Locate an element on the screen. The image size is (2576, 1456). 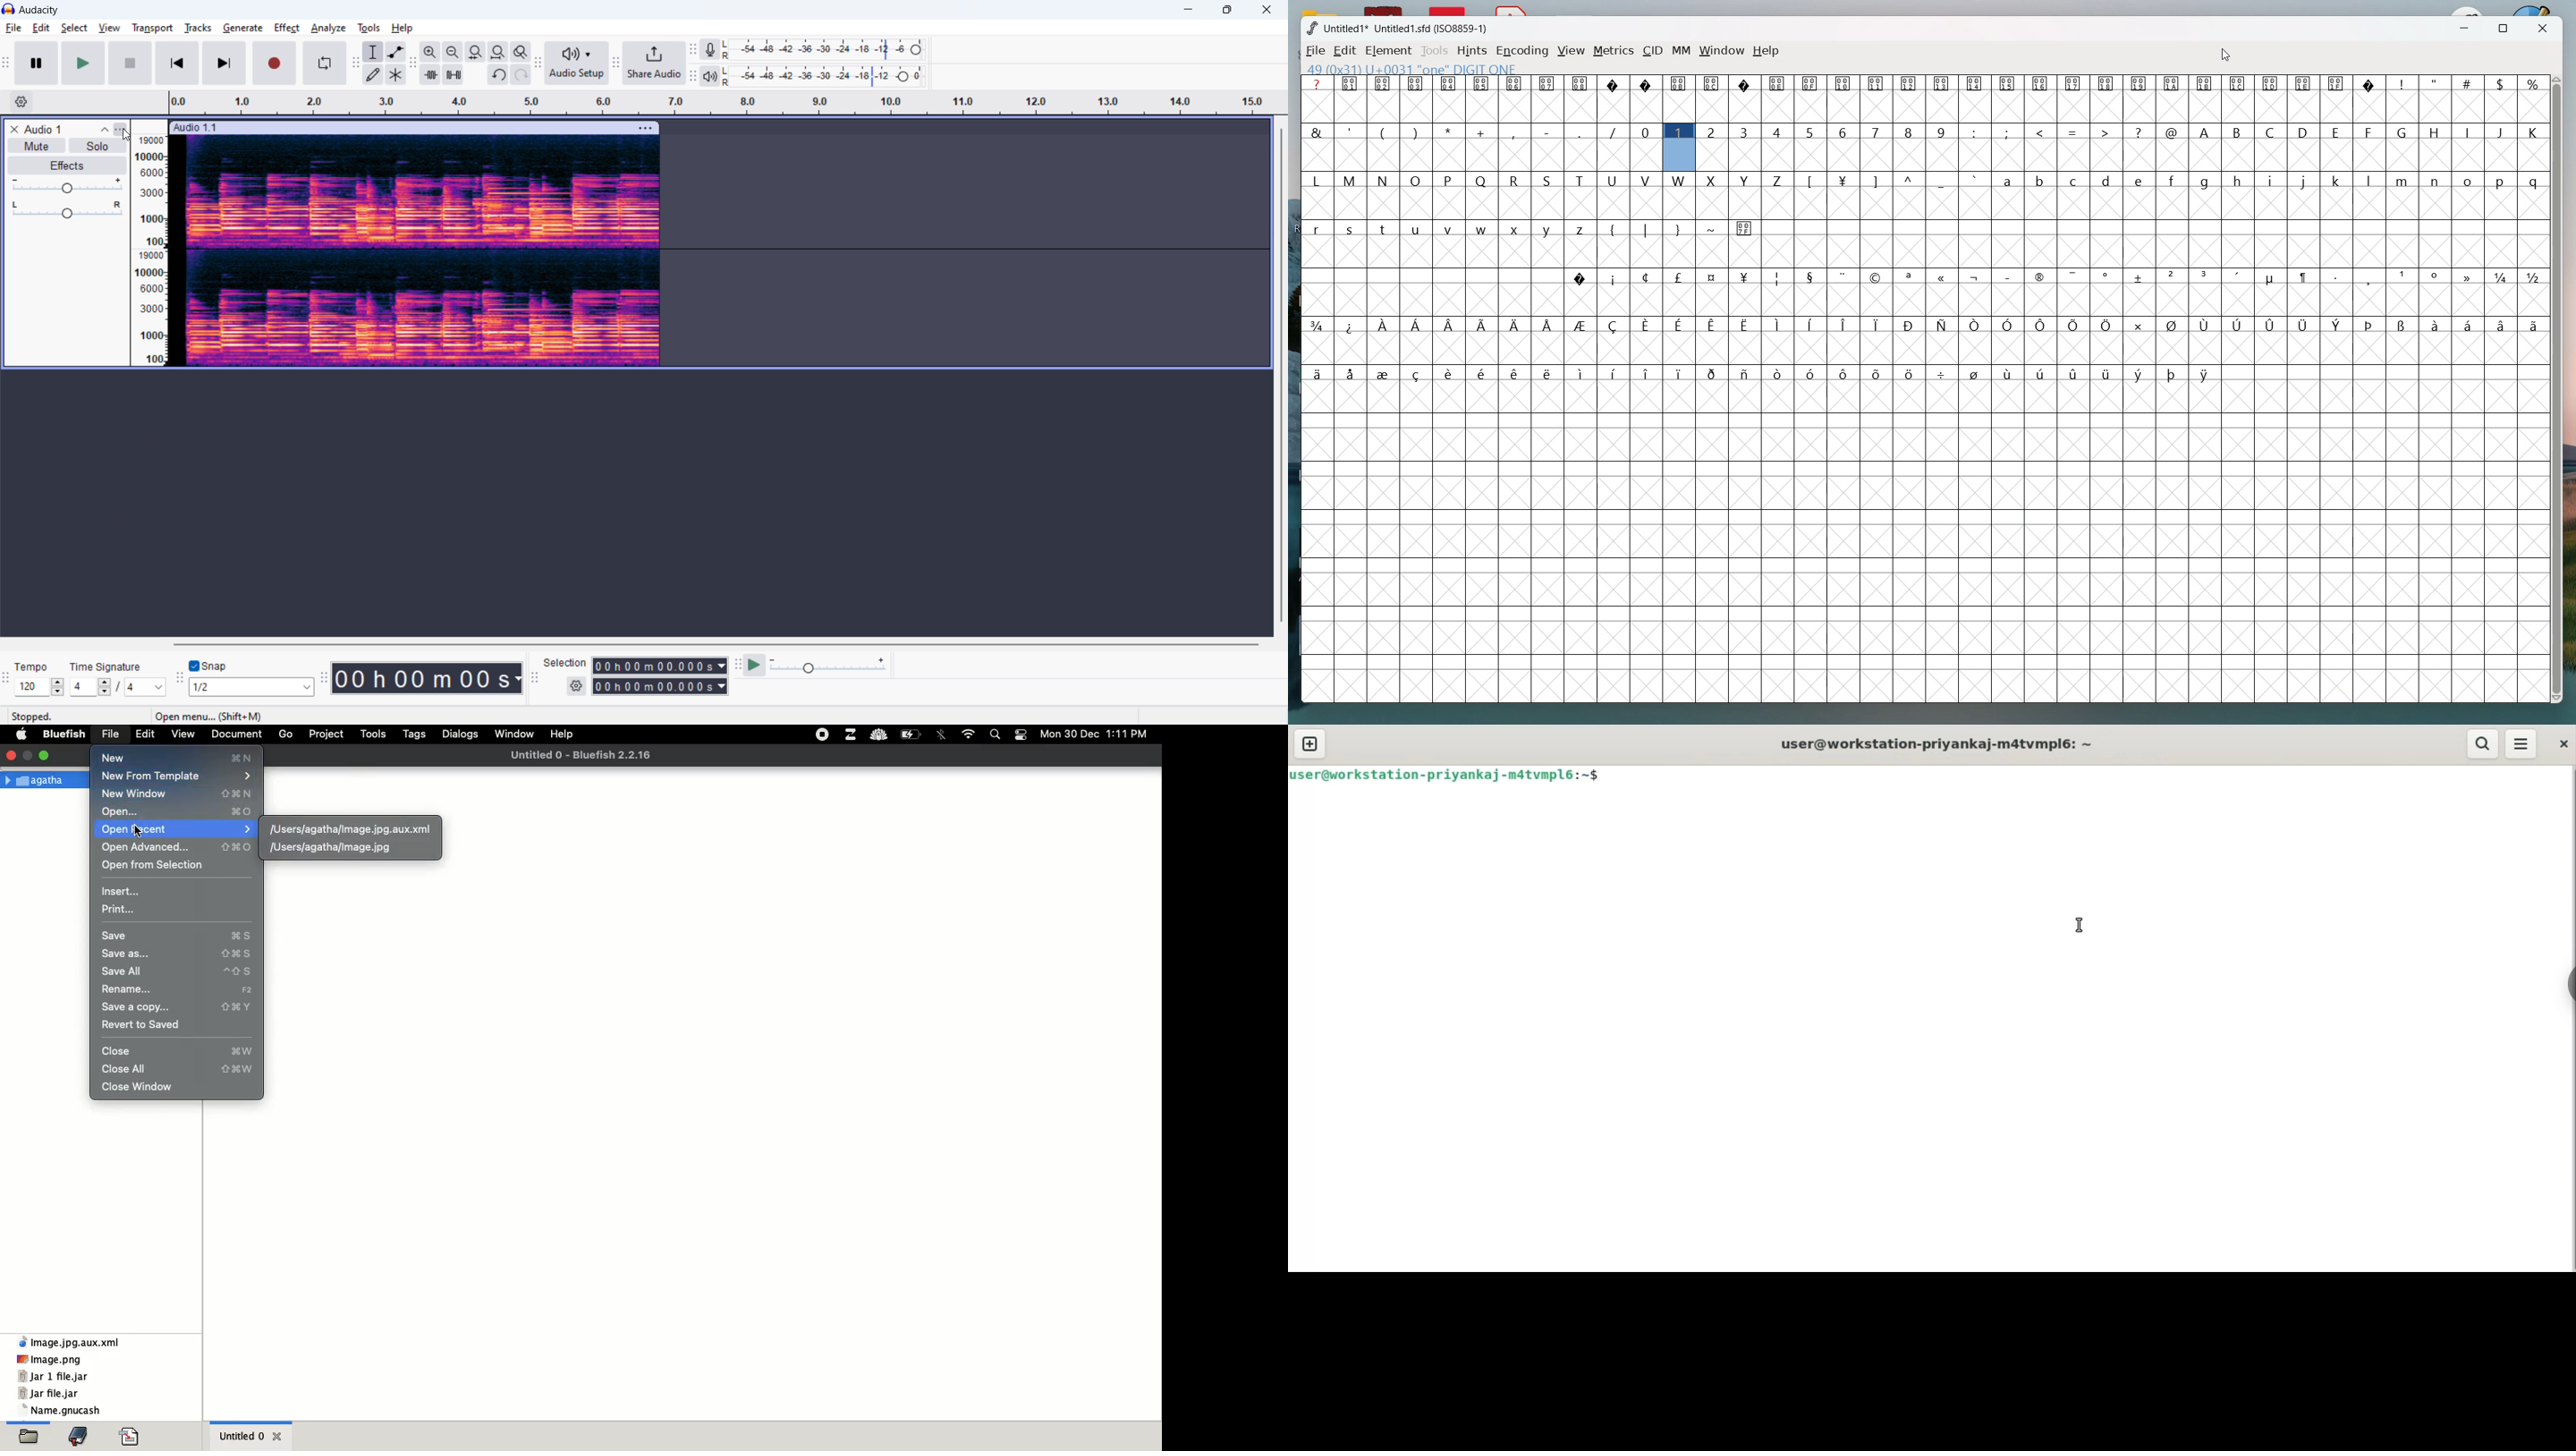
playback level is located at coordinates (828, 76).